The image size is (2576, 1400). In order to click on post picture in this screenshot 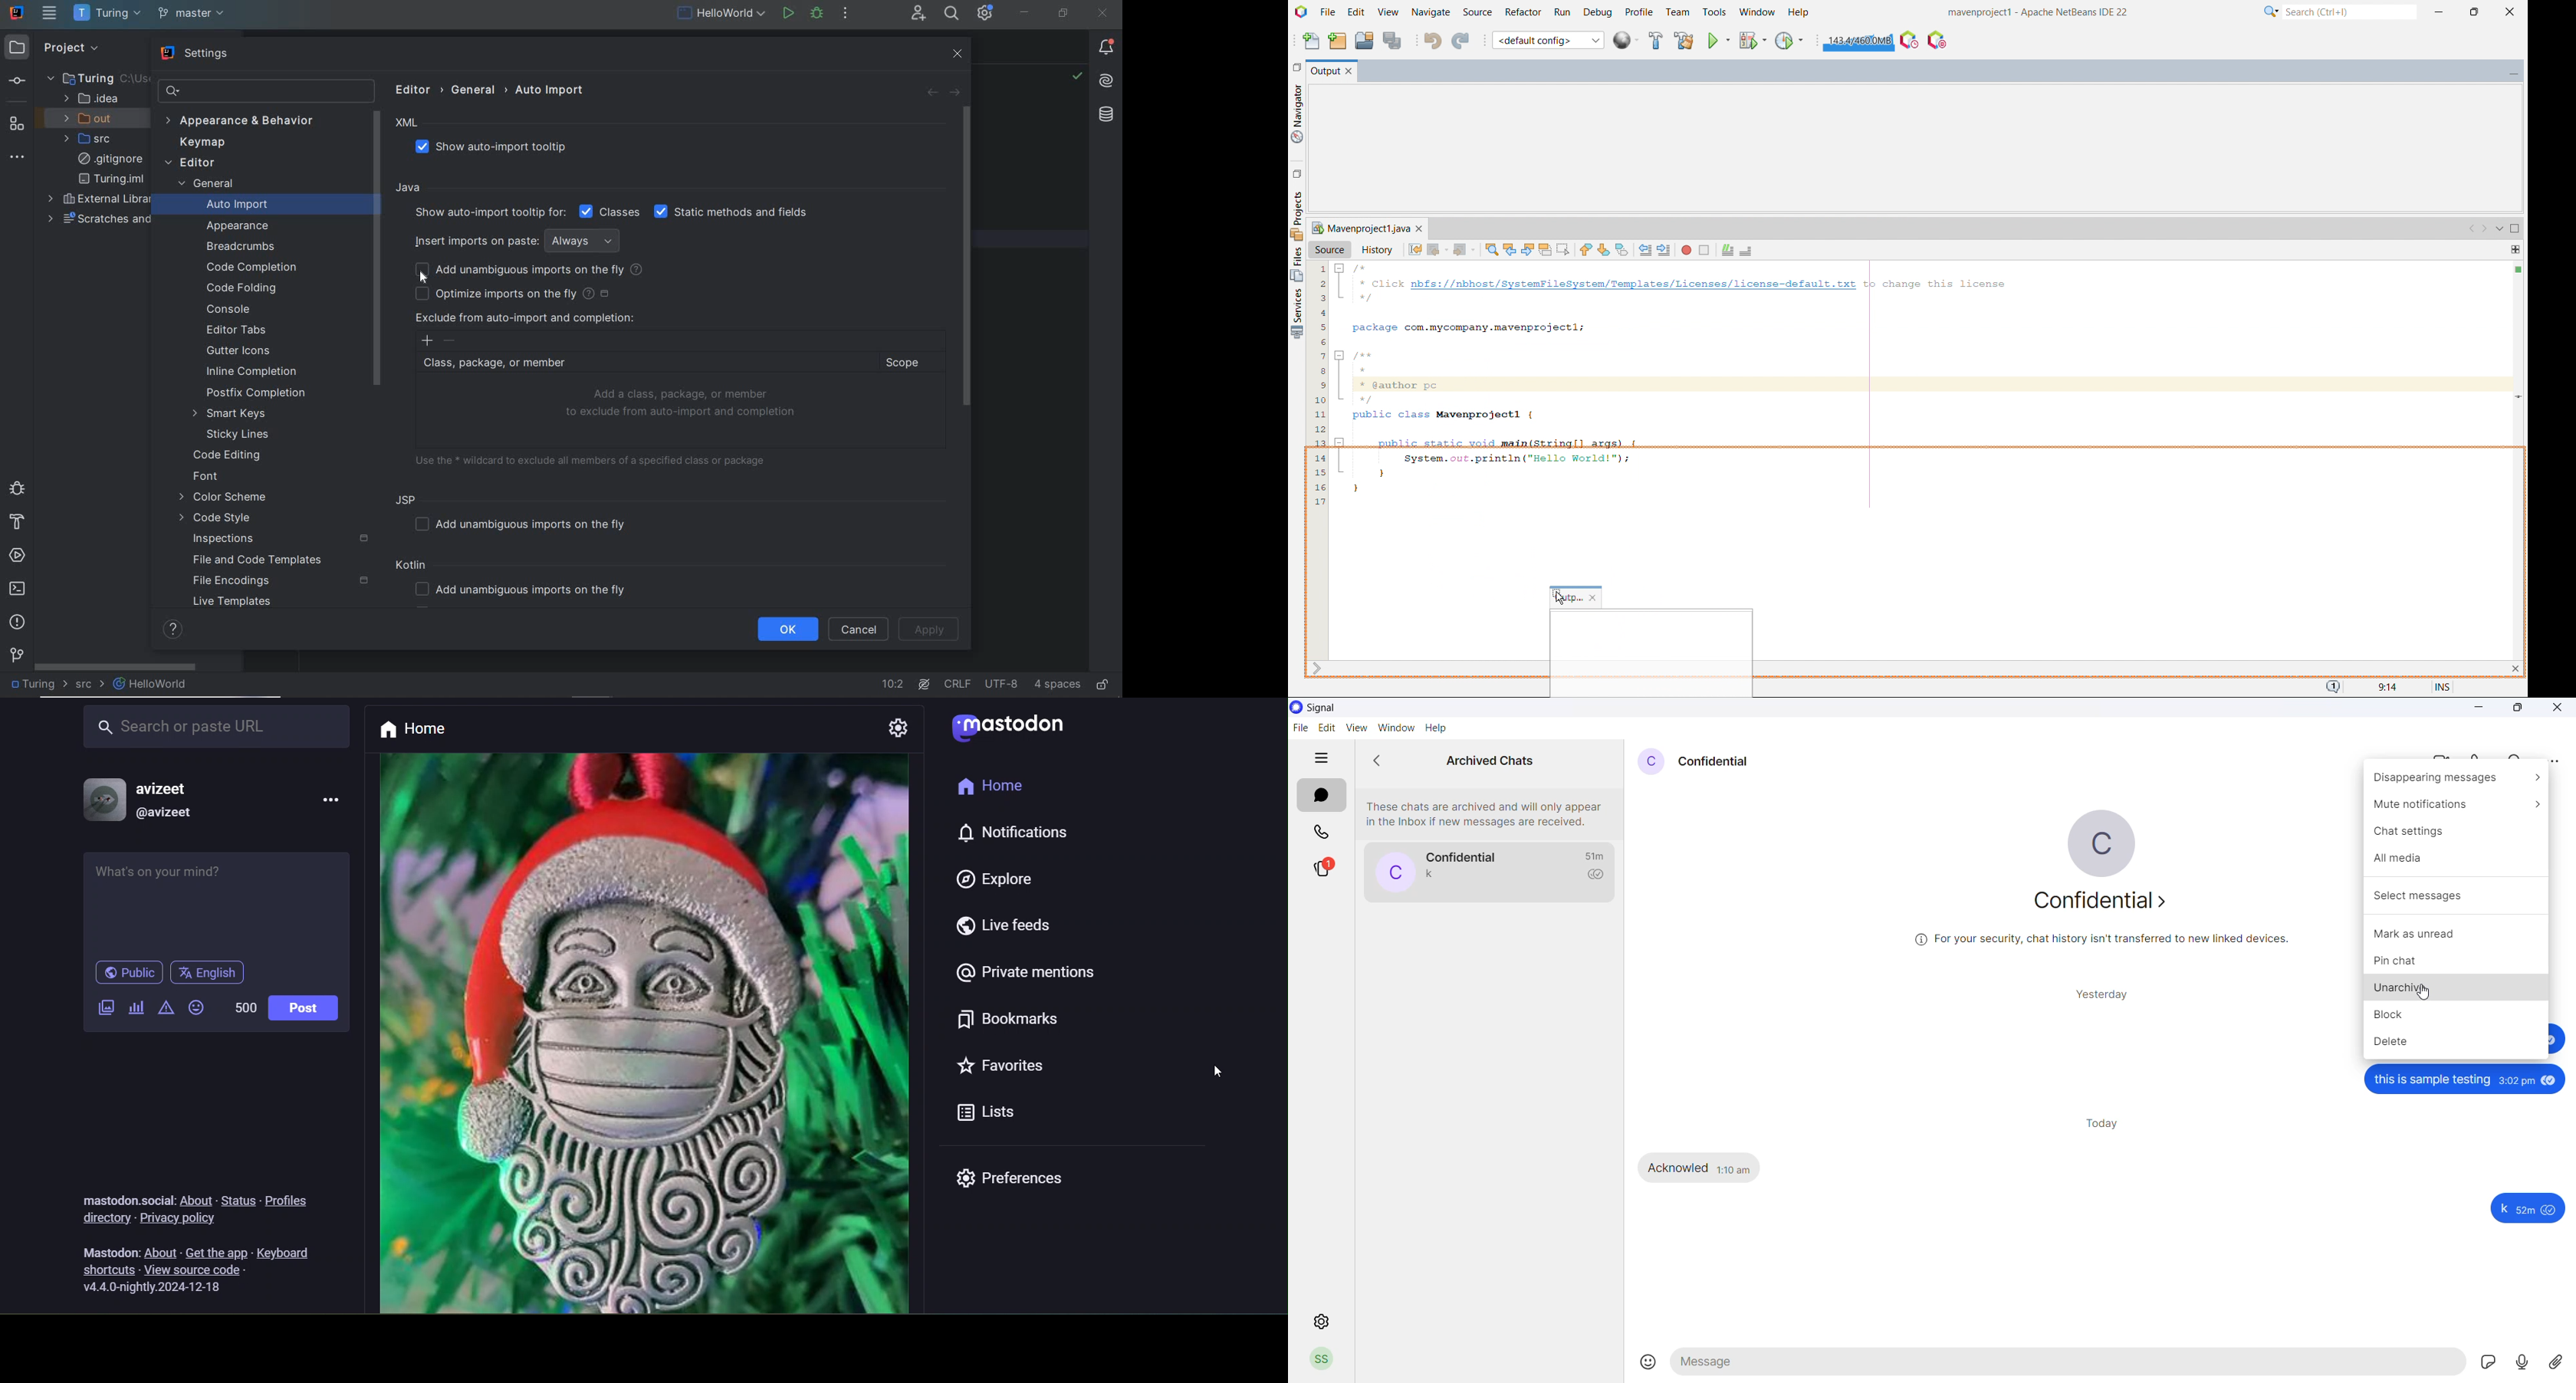, I will do `click(648, 1032)`.